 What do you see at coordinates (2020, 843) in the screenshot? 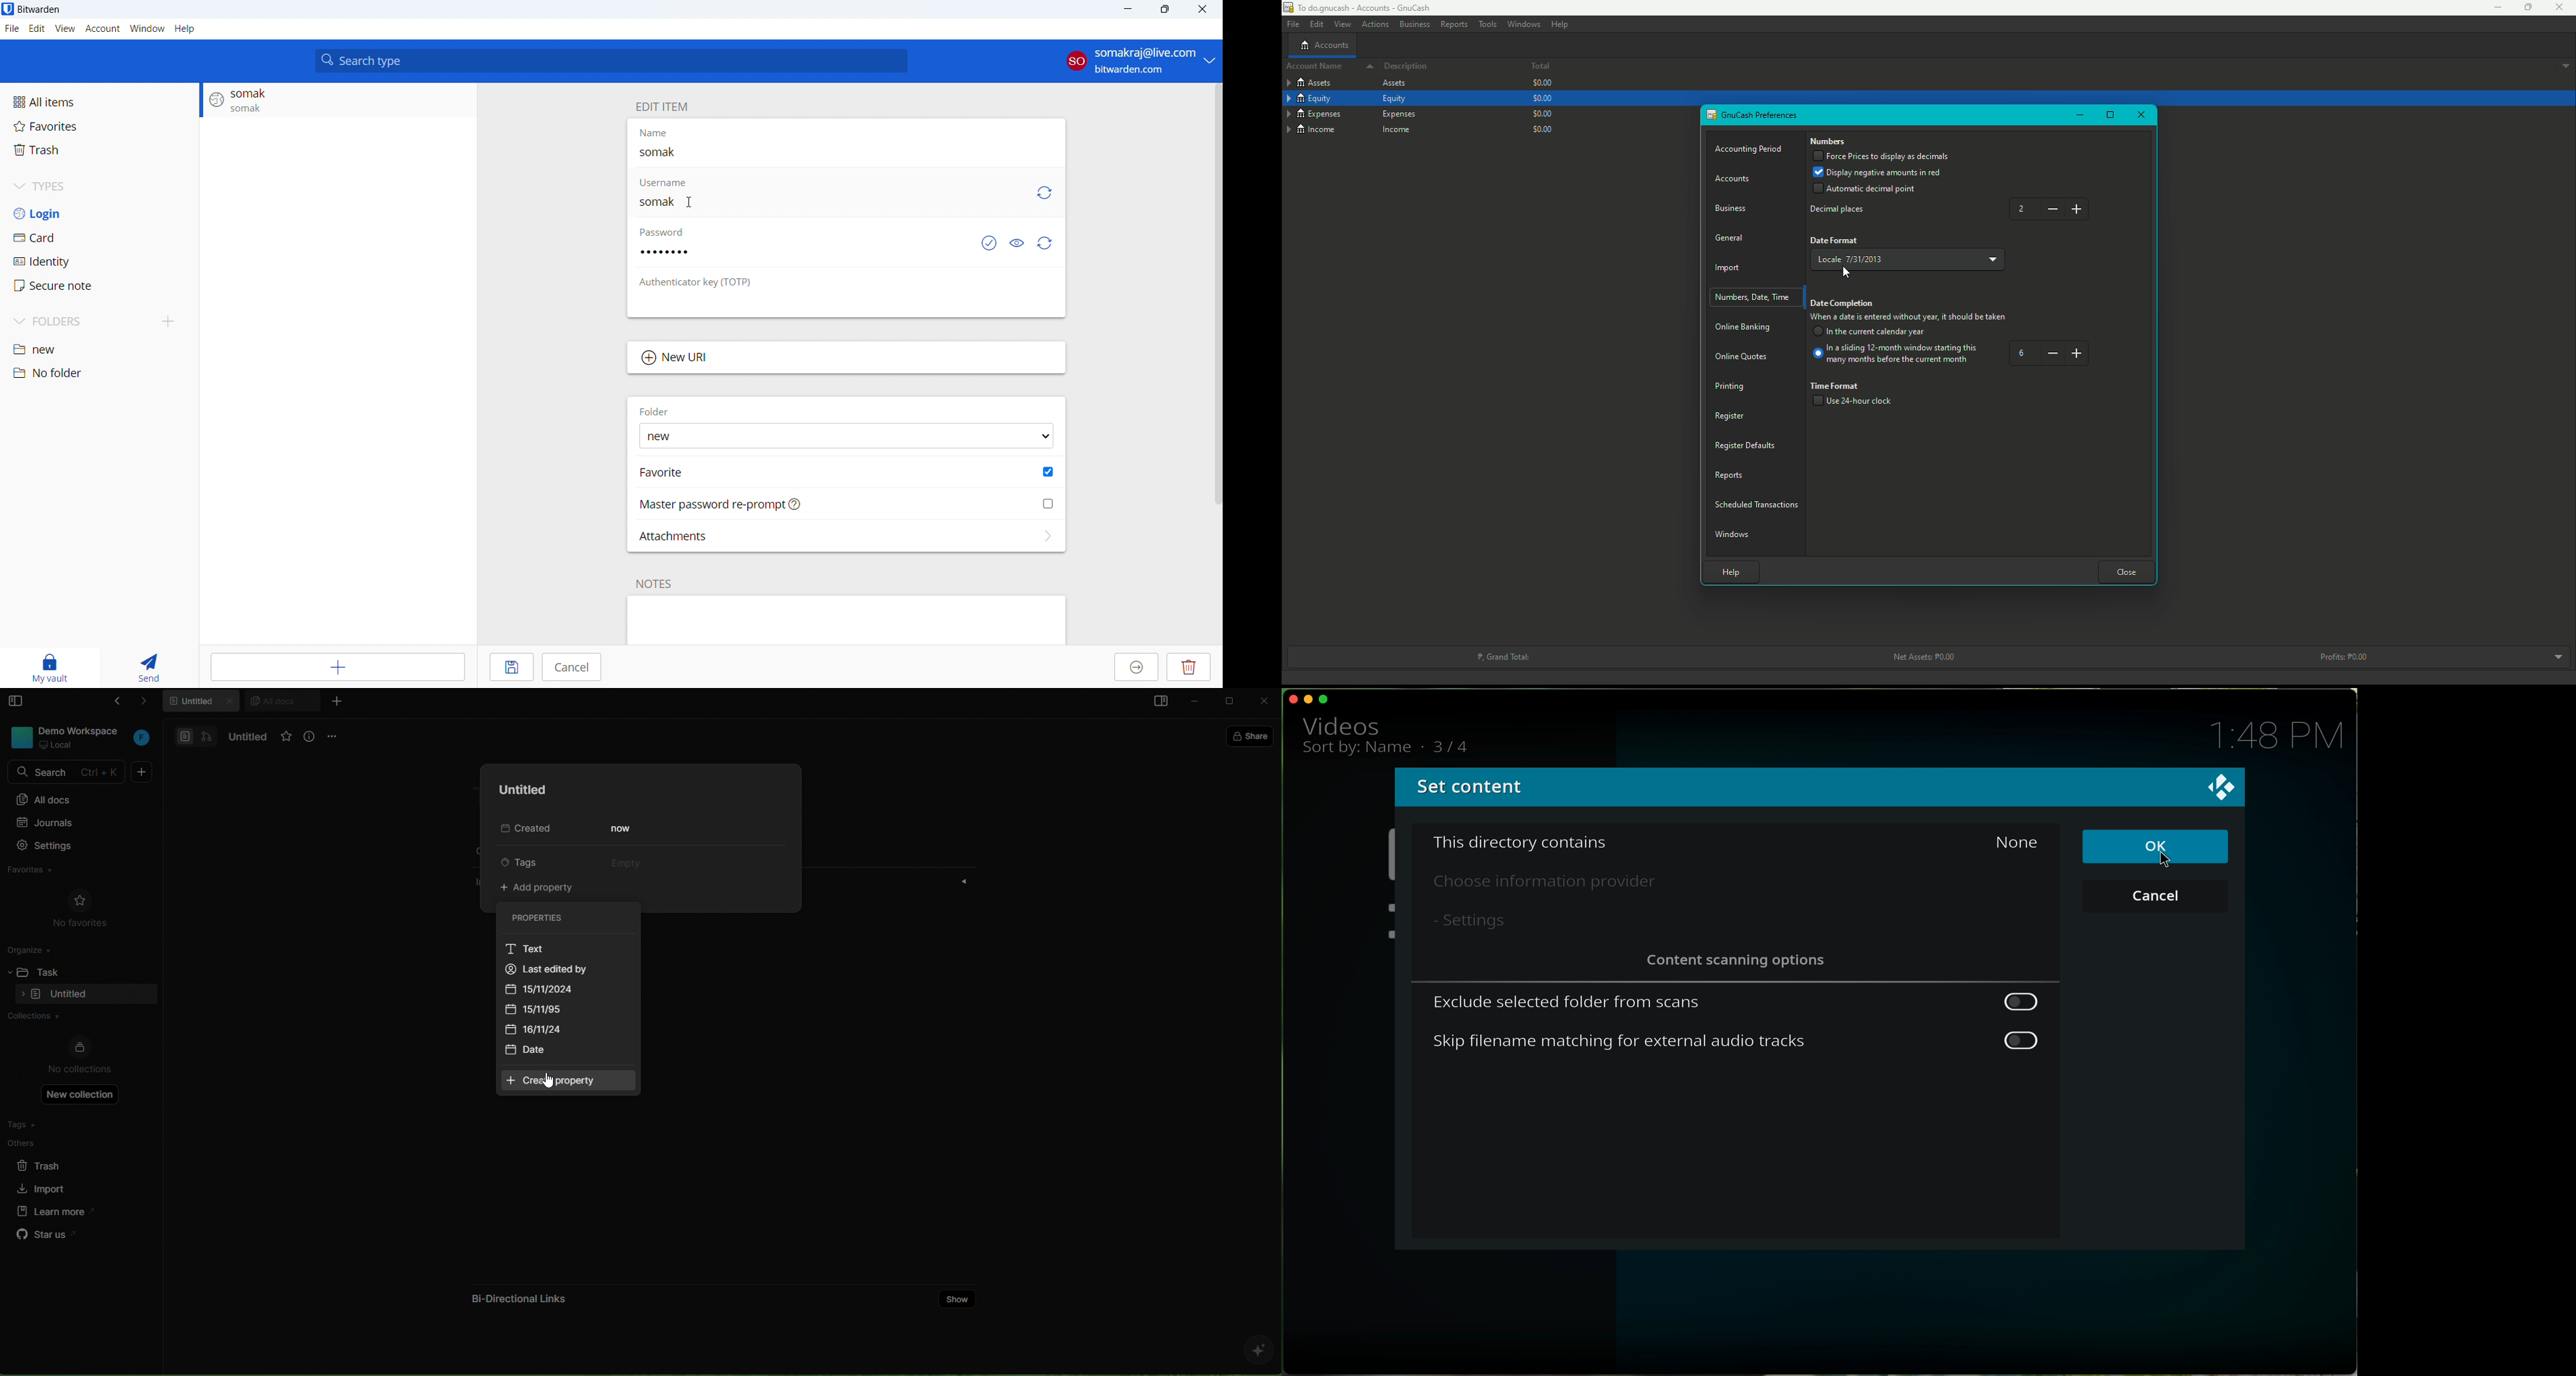
I see `none` at bounding box center [2020, 843].